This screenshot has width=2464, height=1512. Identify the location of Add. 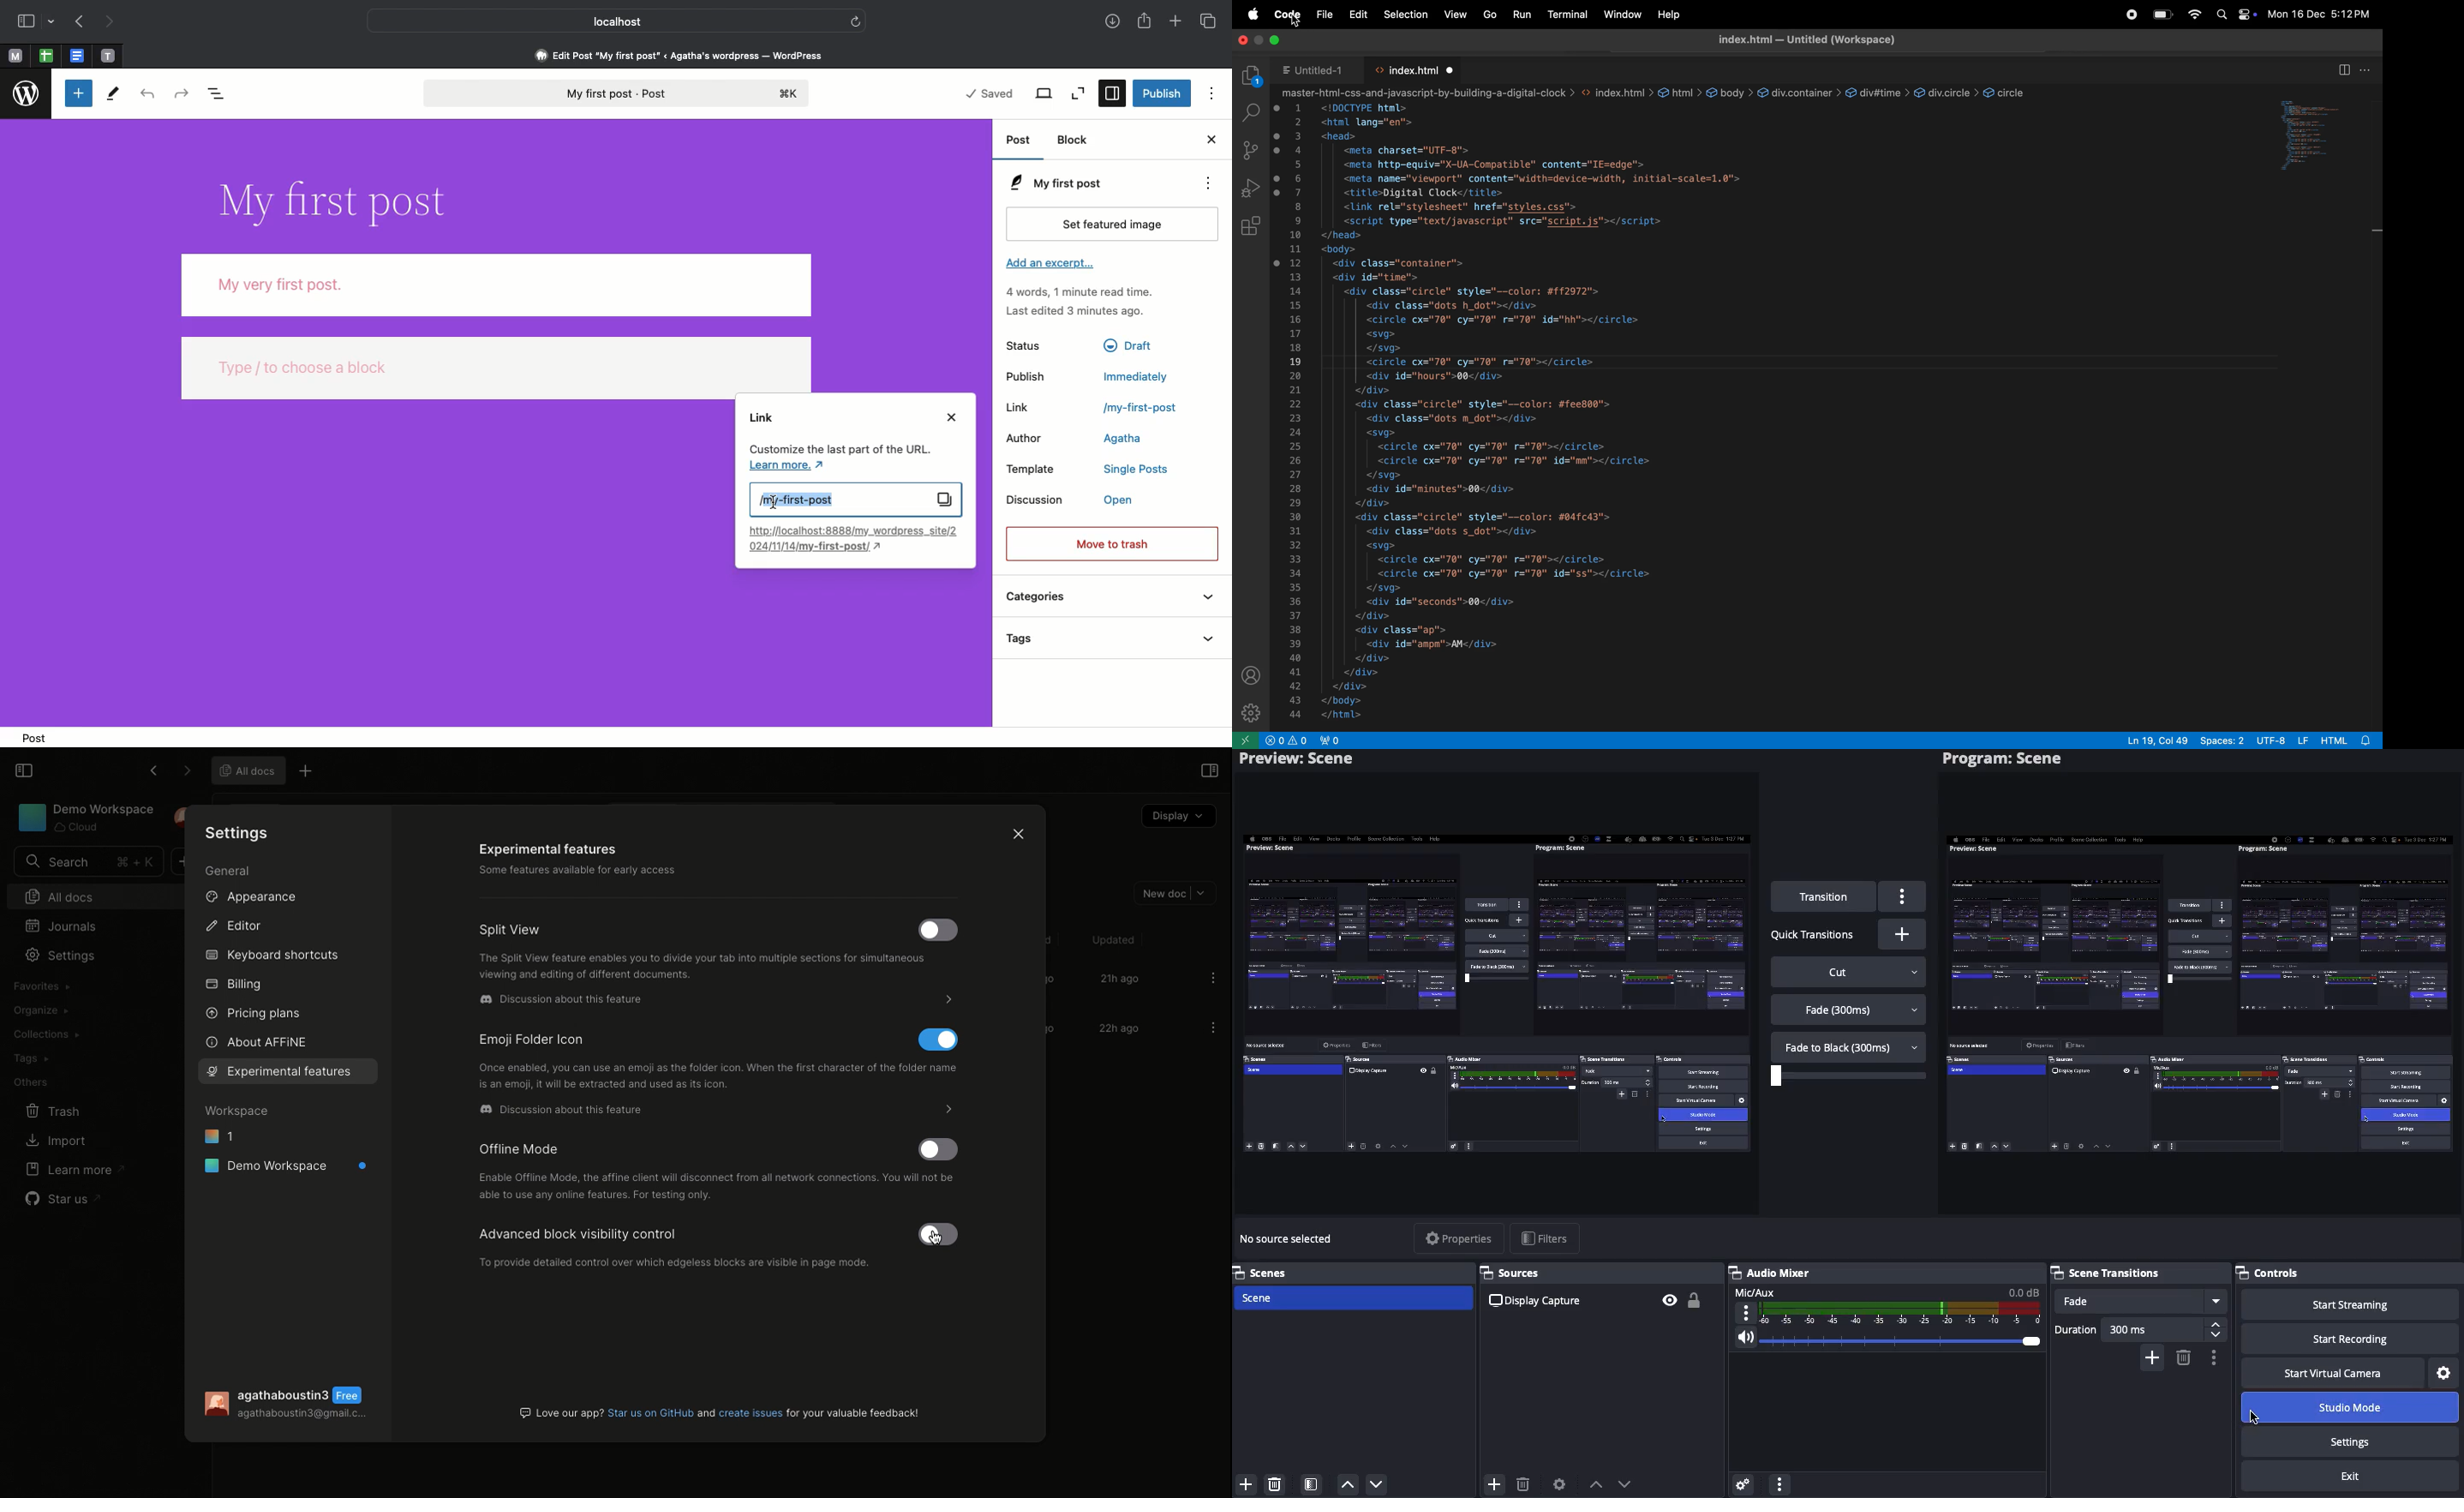
(1905, 934).